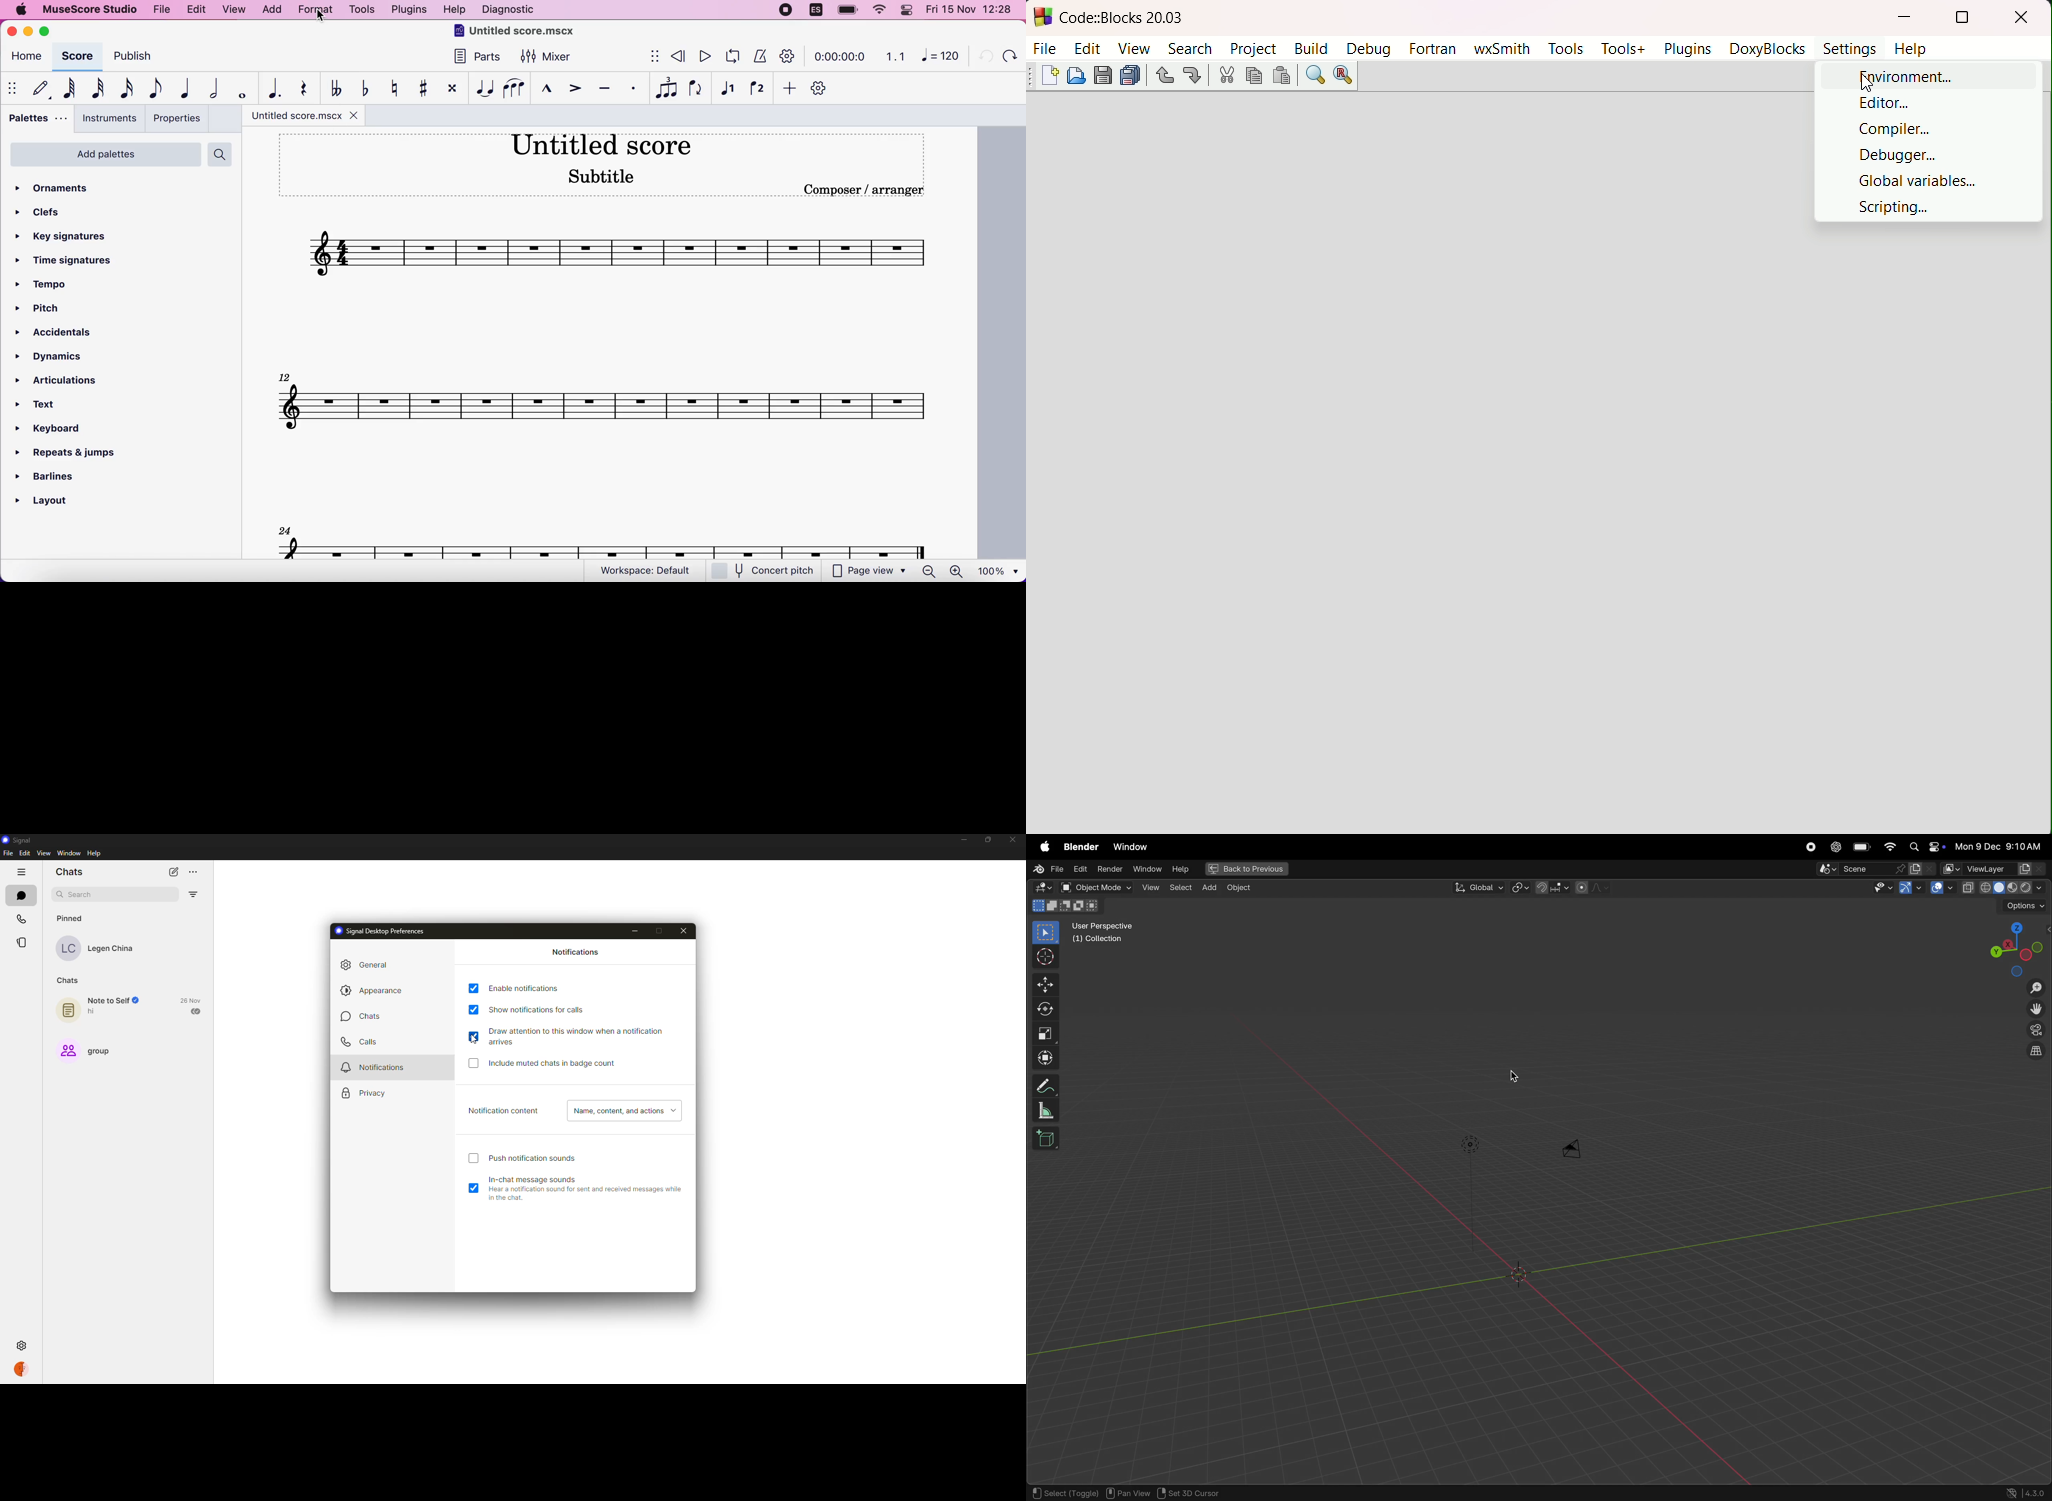  What do you see at coordinates (174, 872) in the screenshot?
I see `new chat` at bounding box center [174, 872].